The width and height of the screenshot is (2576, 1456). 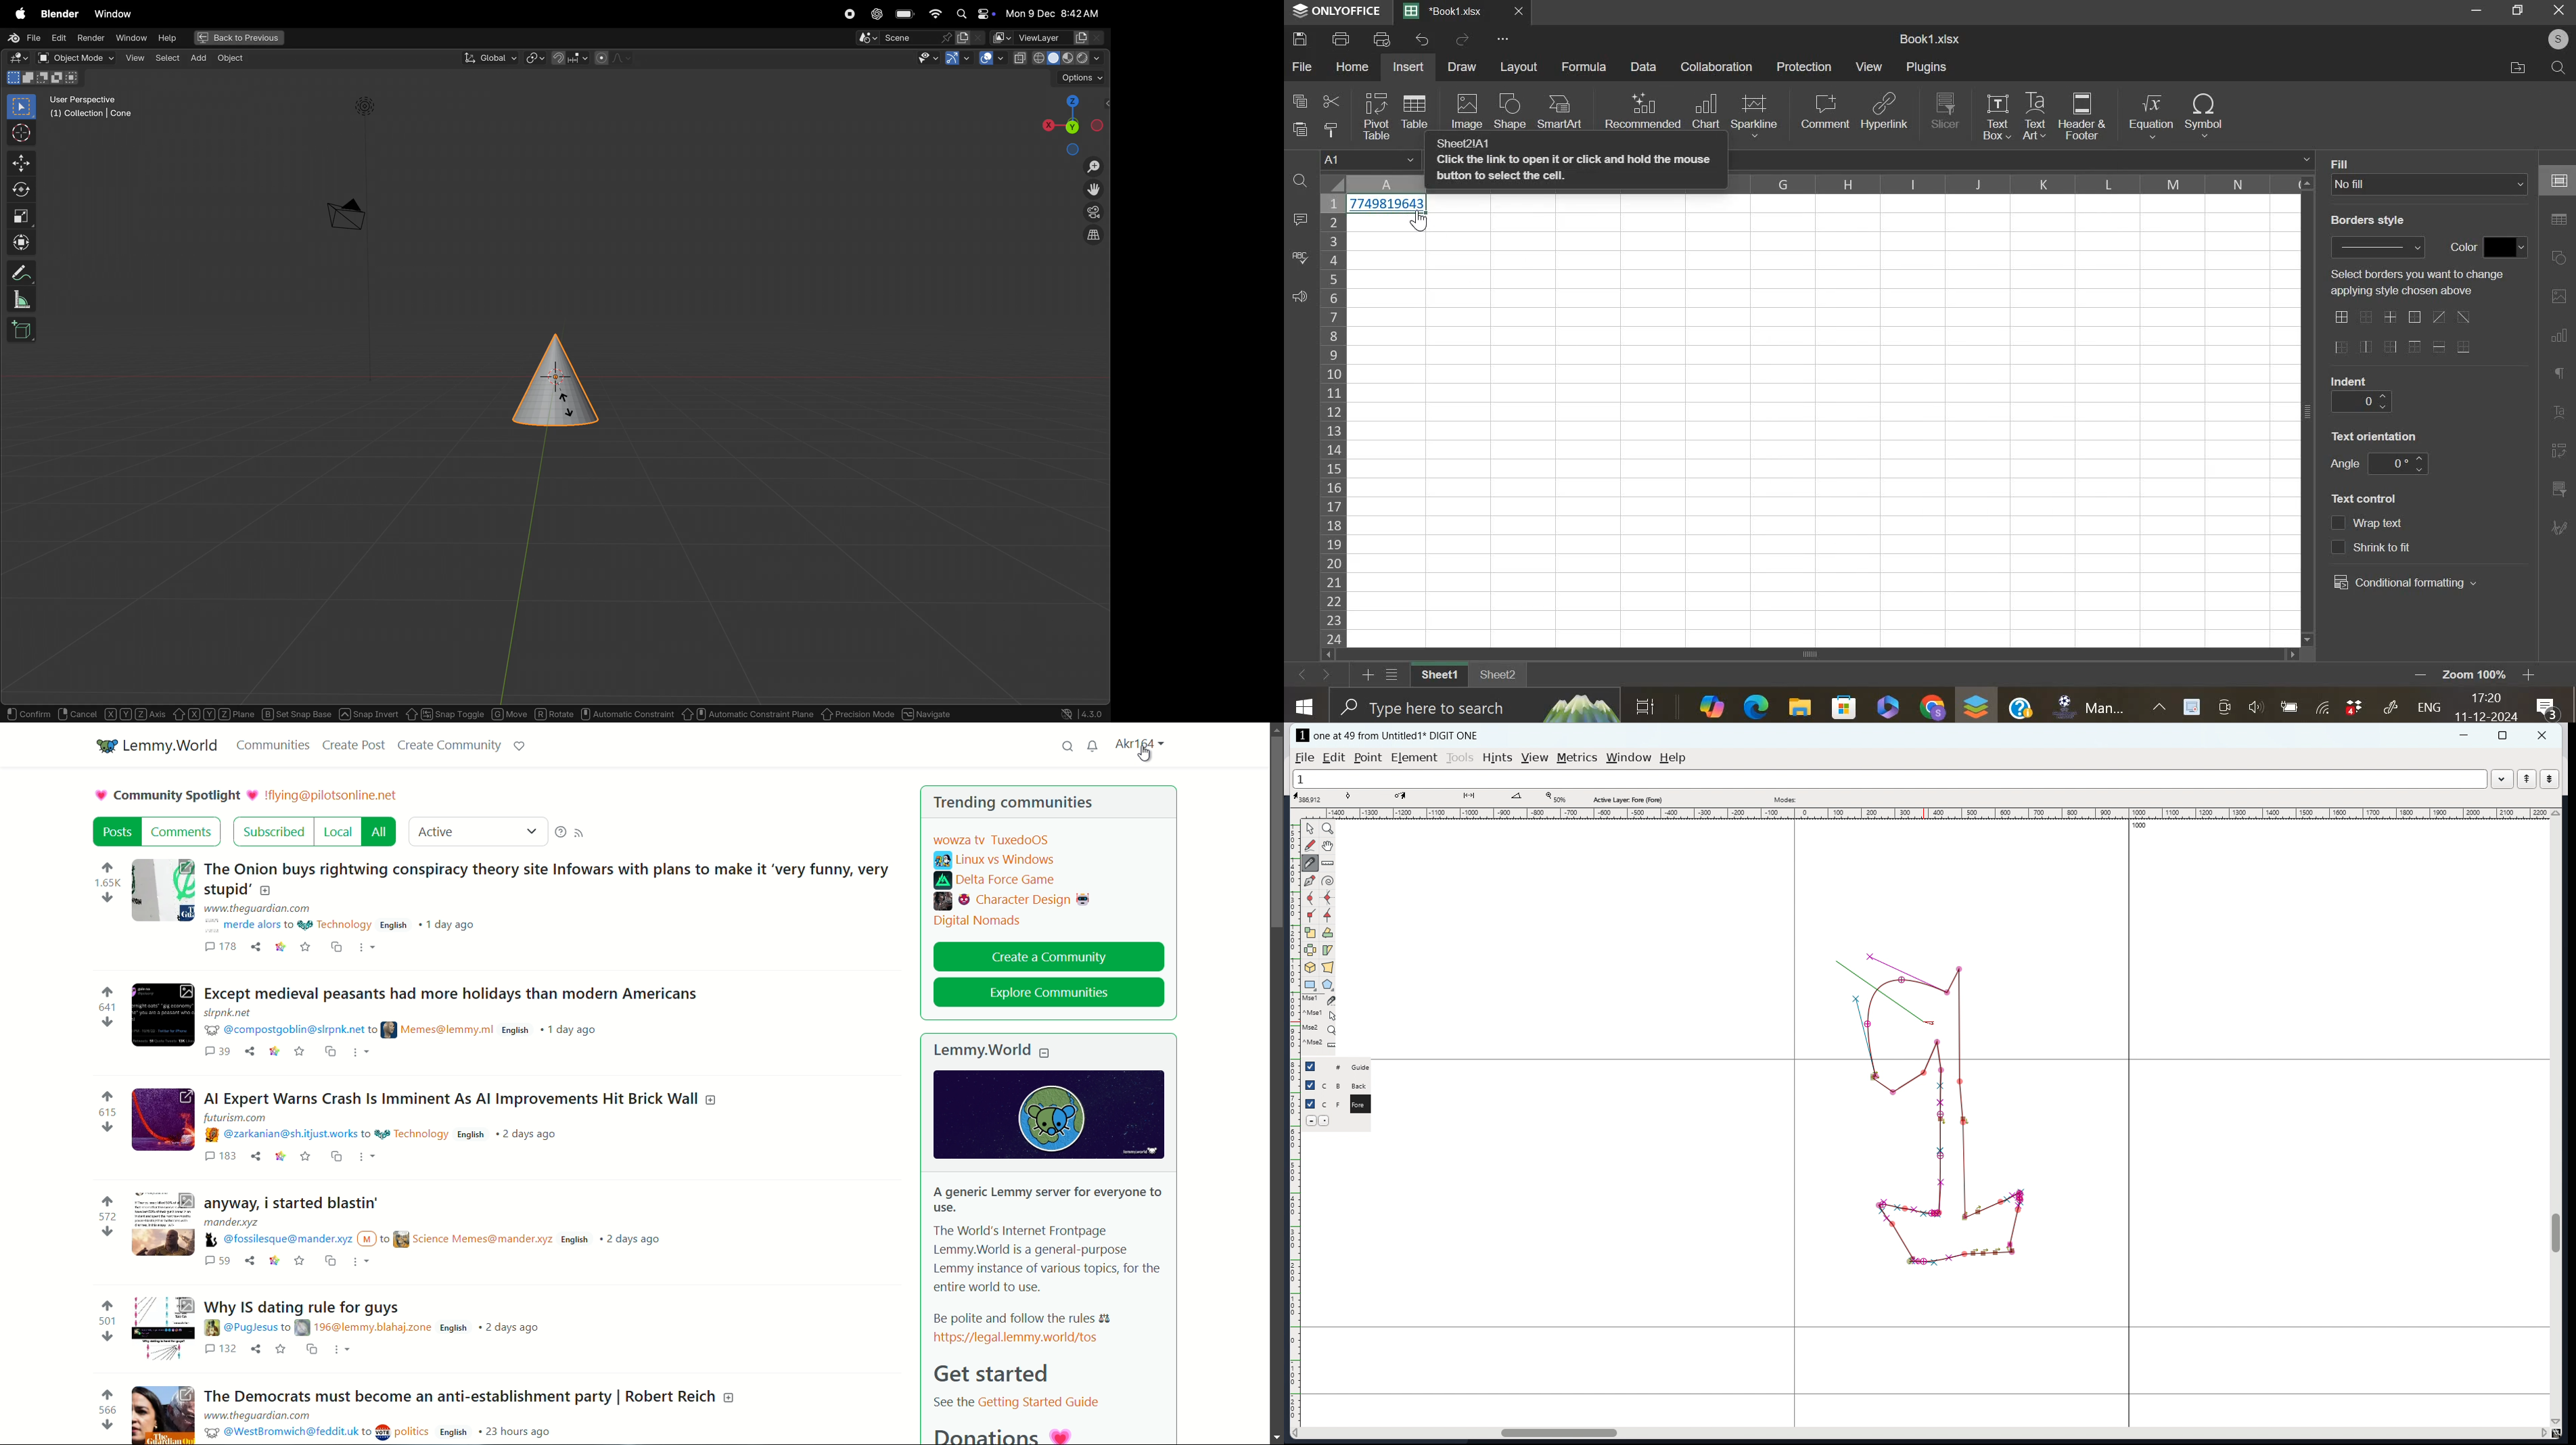 I want to click on text, so click(x=2374, y=436).